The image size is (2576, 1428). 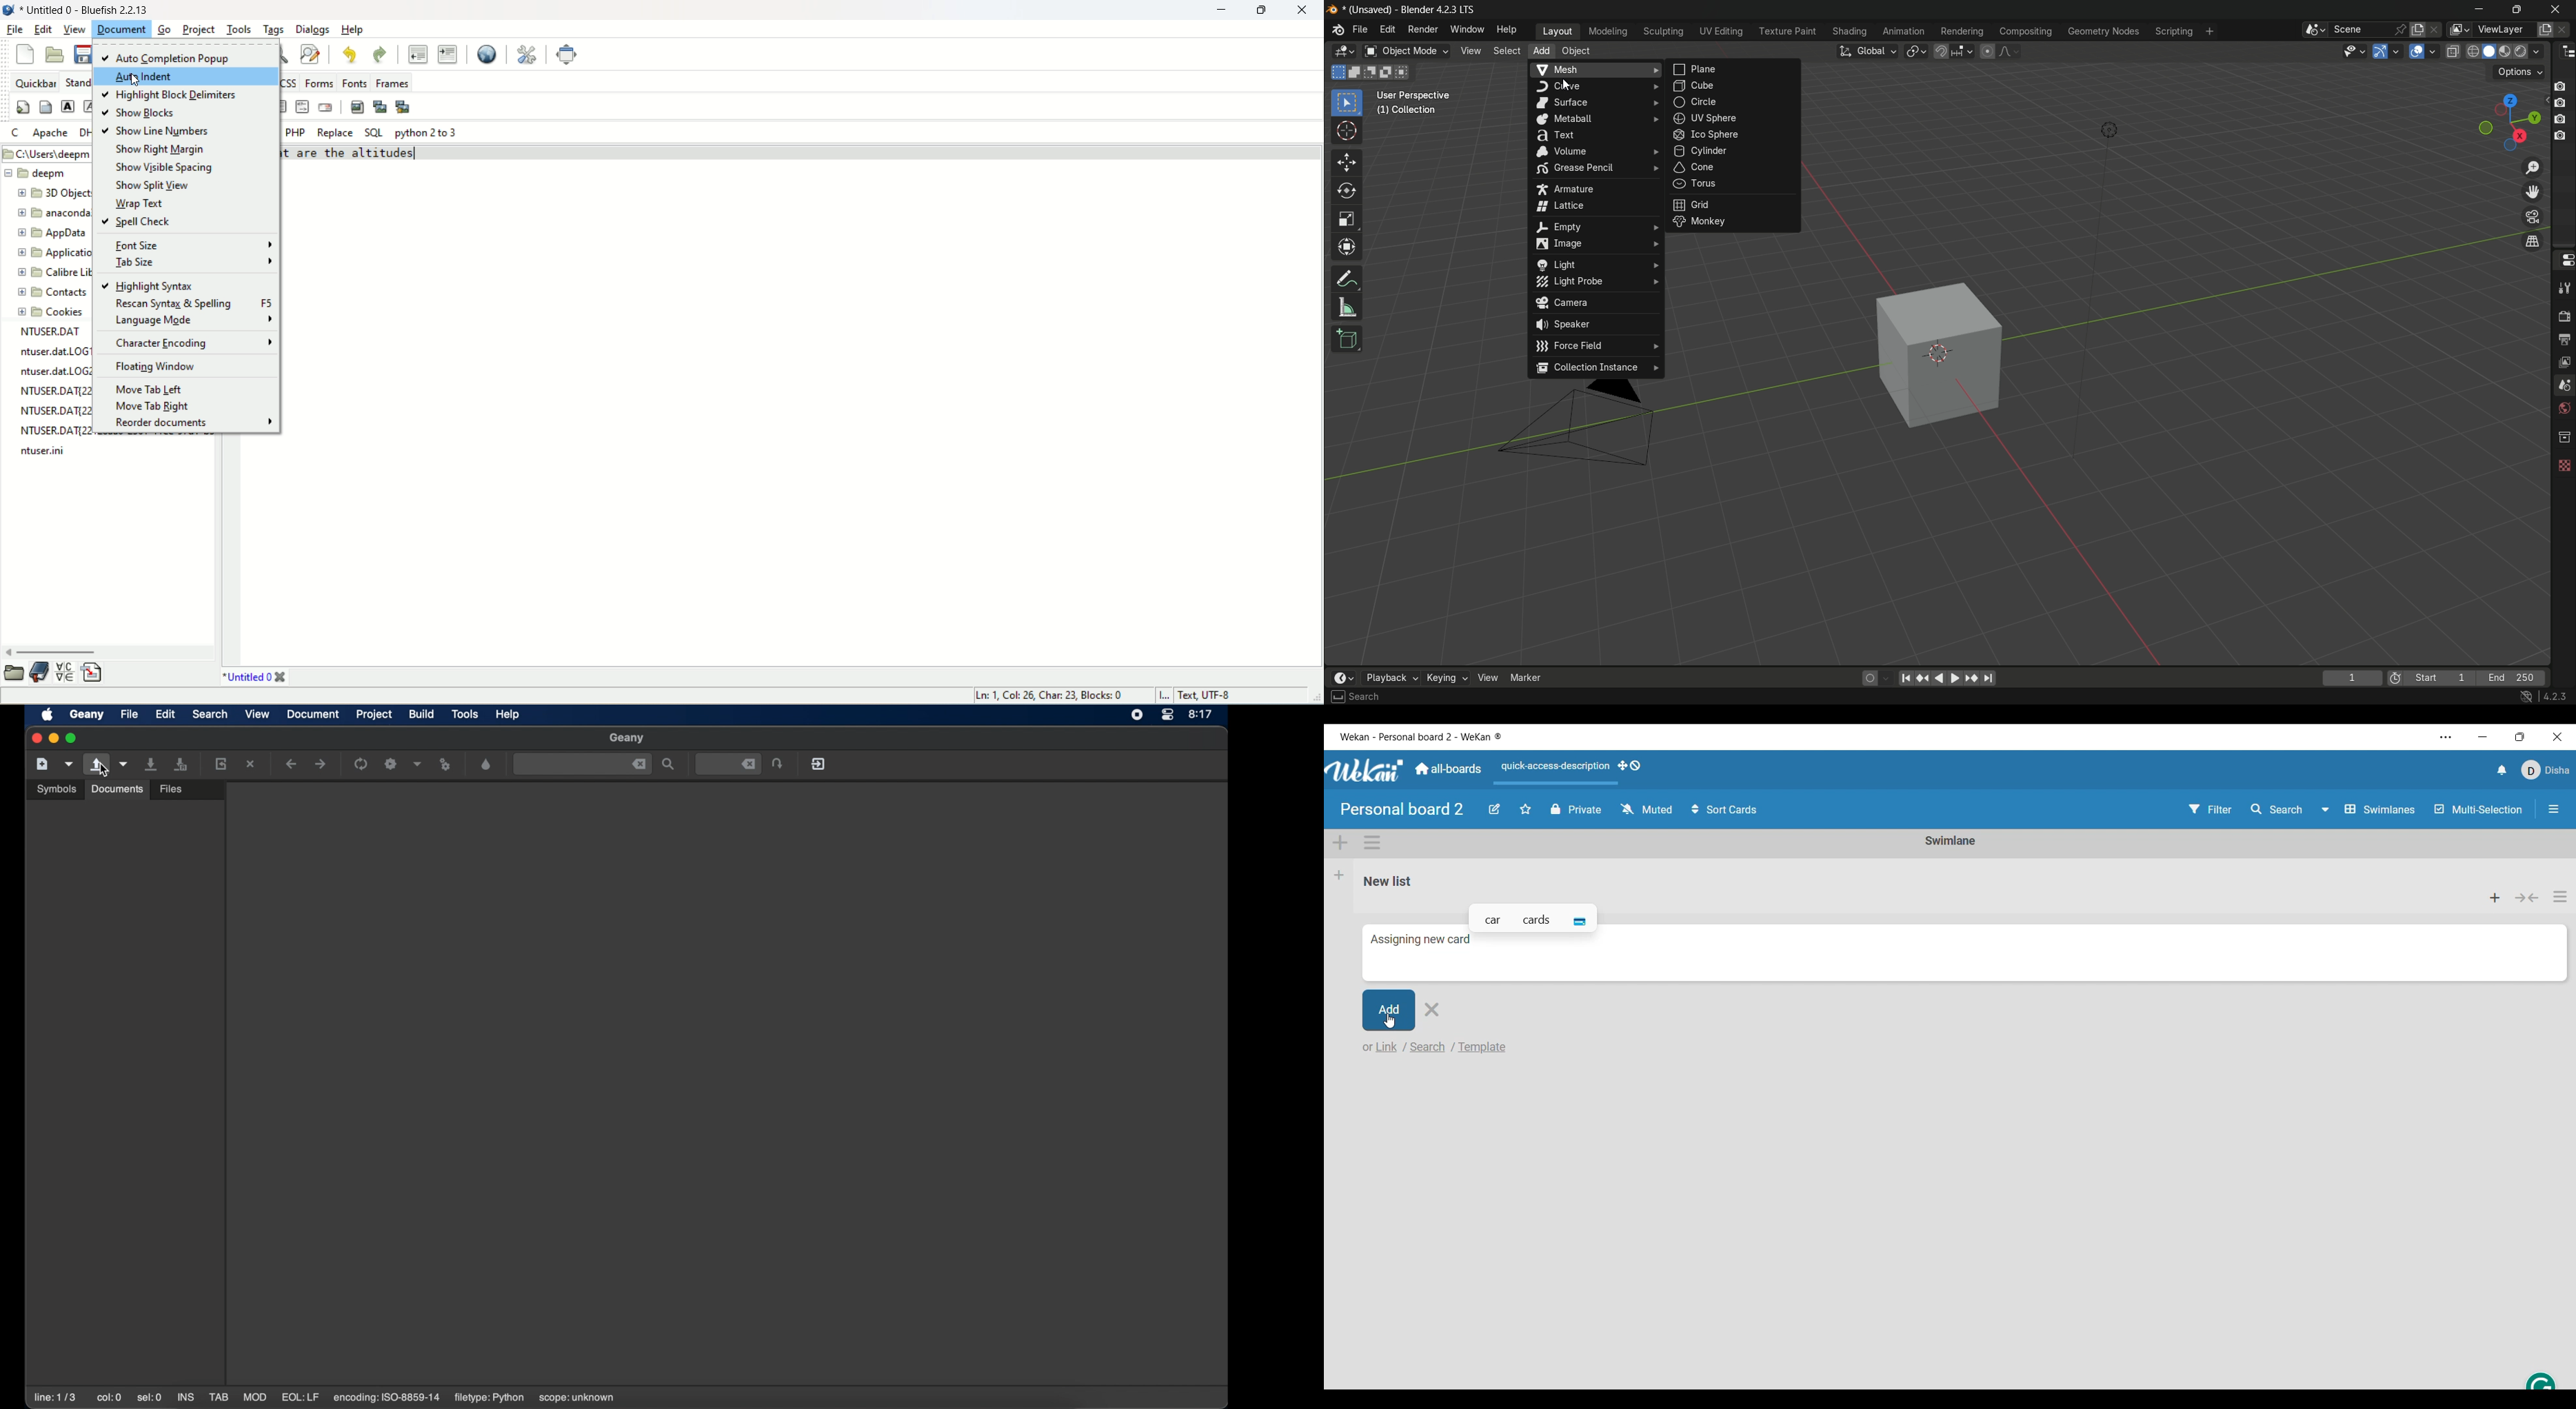 What do you see at coordinates (37, 83) in the screenshot?
I see `quickbar` at bounding box center [37, 83].